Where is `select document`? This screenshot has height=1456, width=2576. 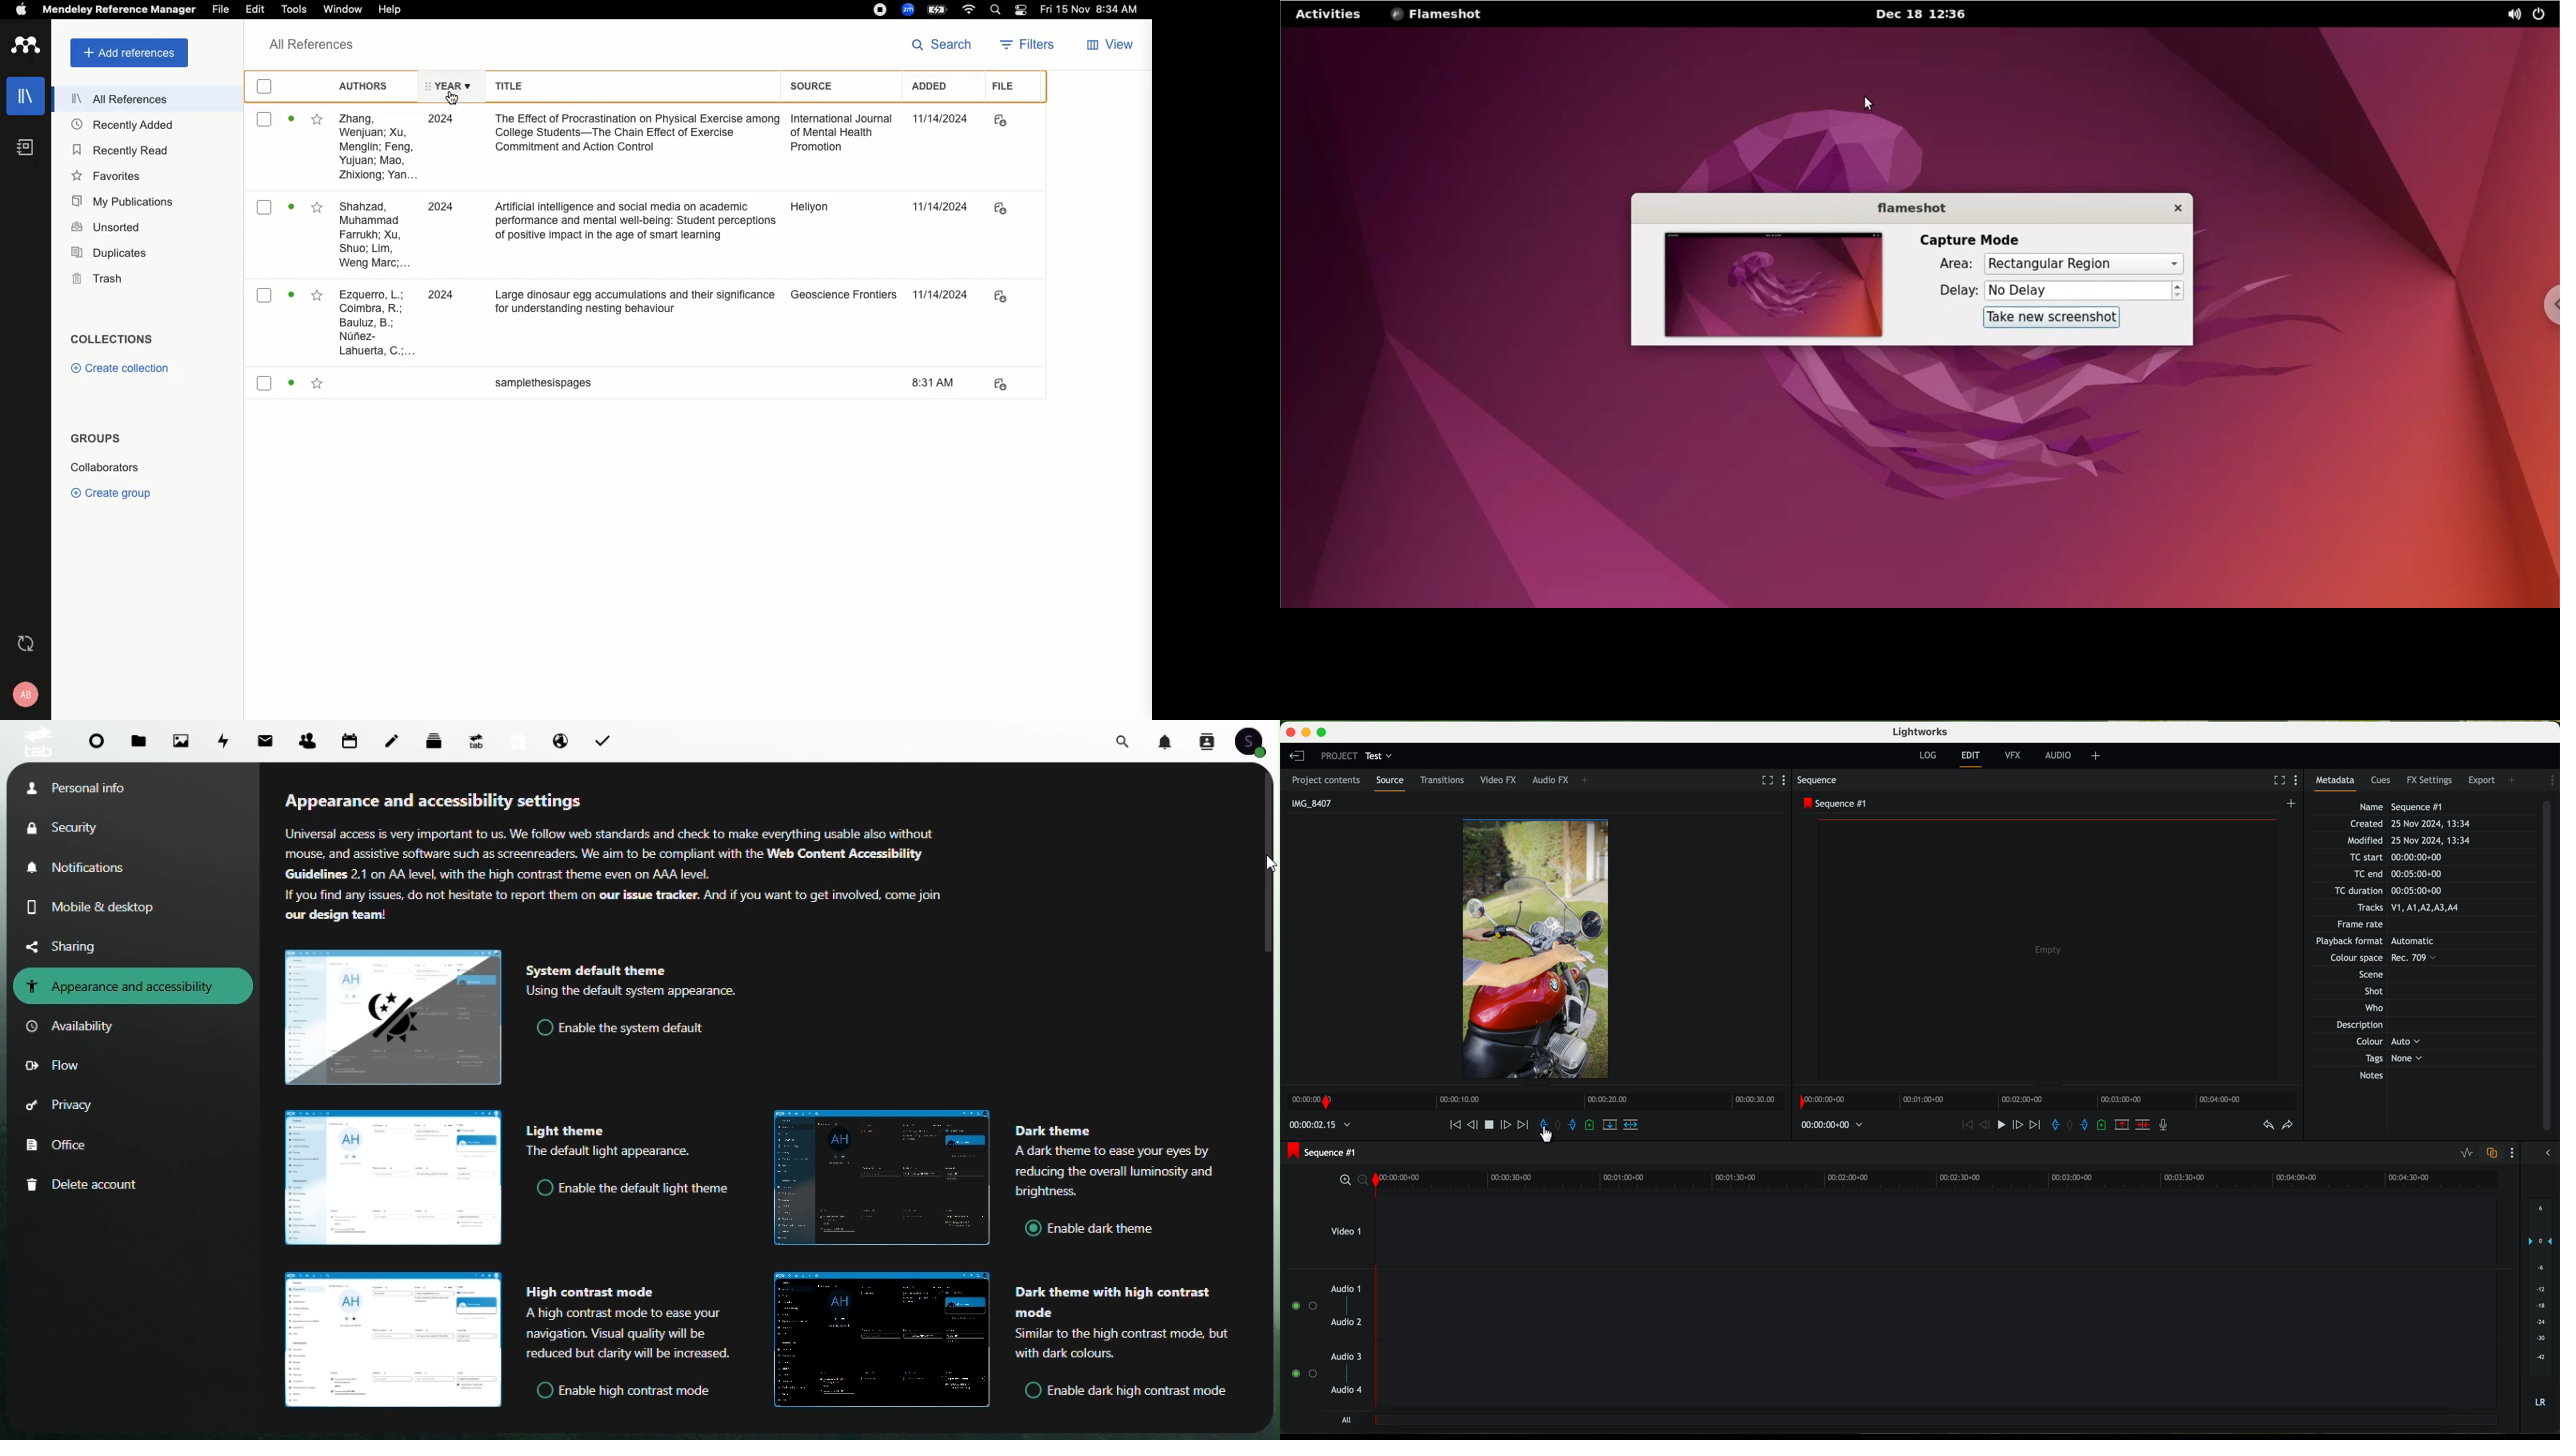
select document is located at coordinates (265, 211).